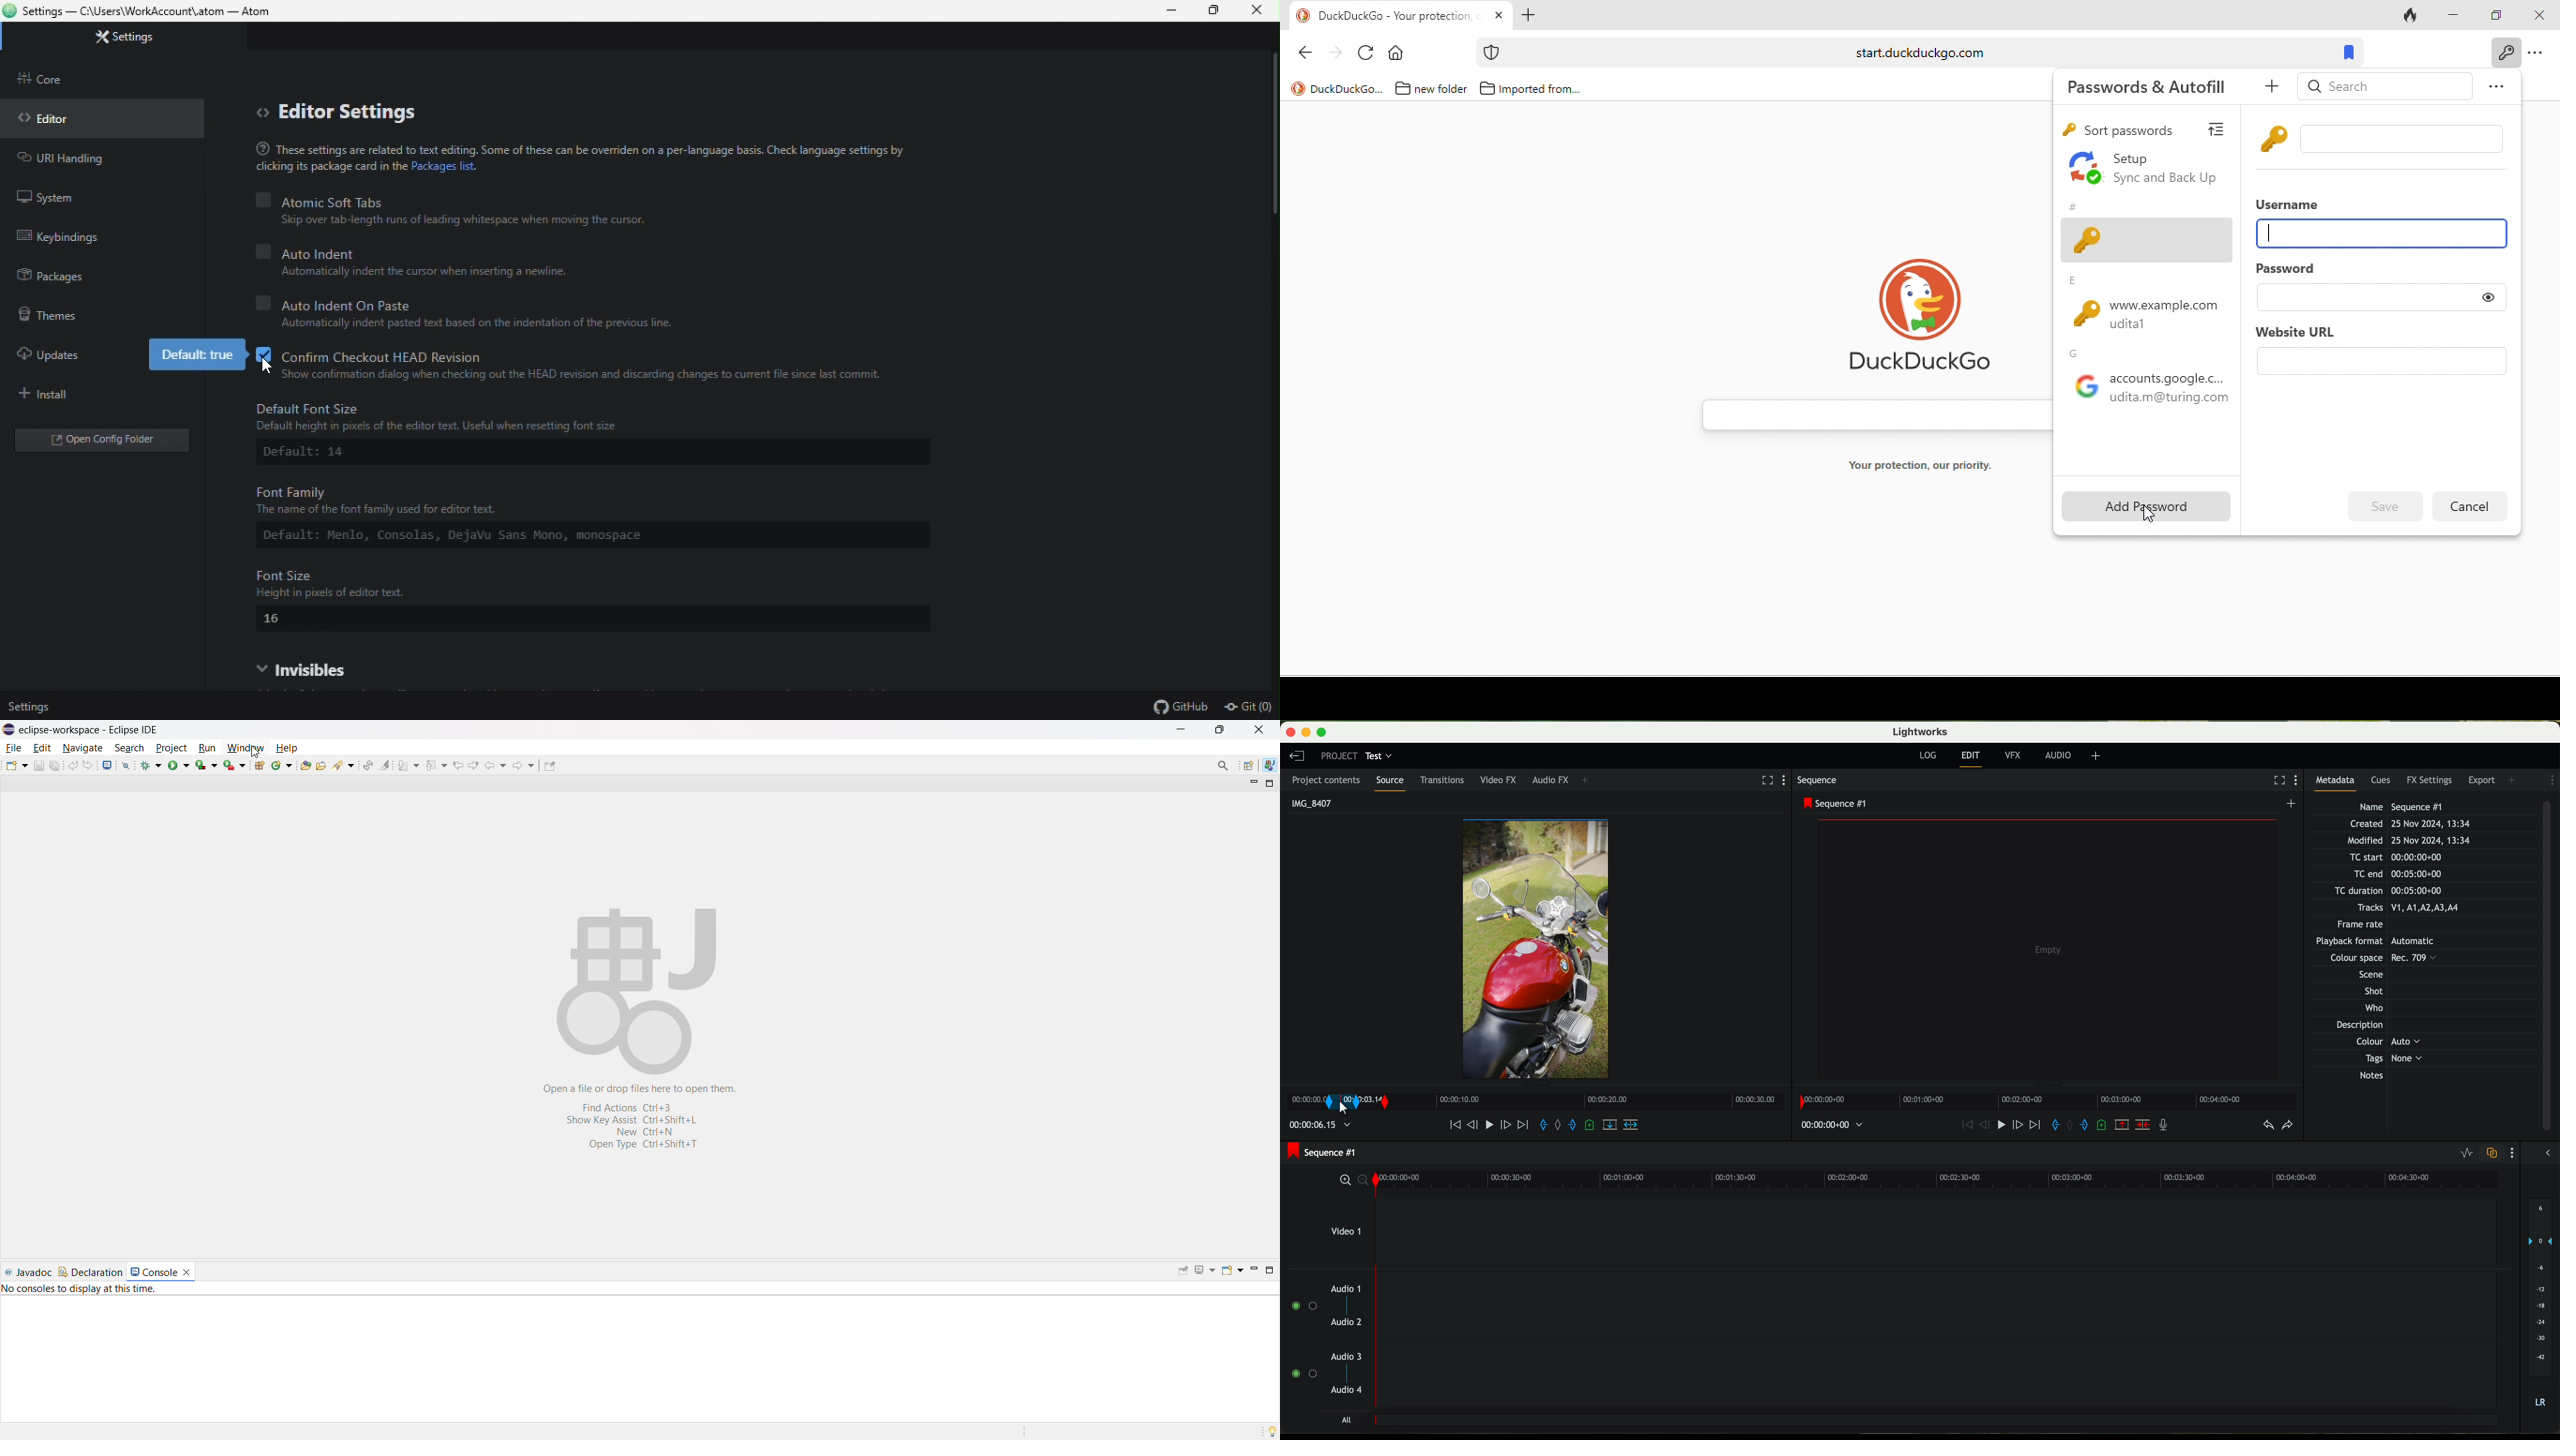 This screenshot has height=1456, width=2576. What do you see at coordinates (2492, 13) in the screenshot?
I see `maximize` at bounding box center [2492, 13].